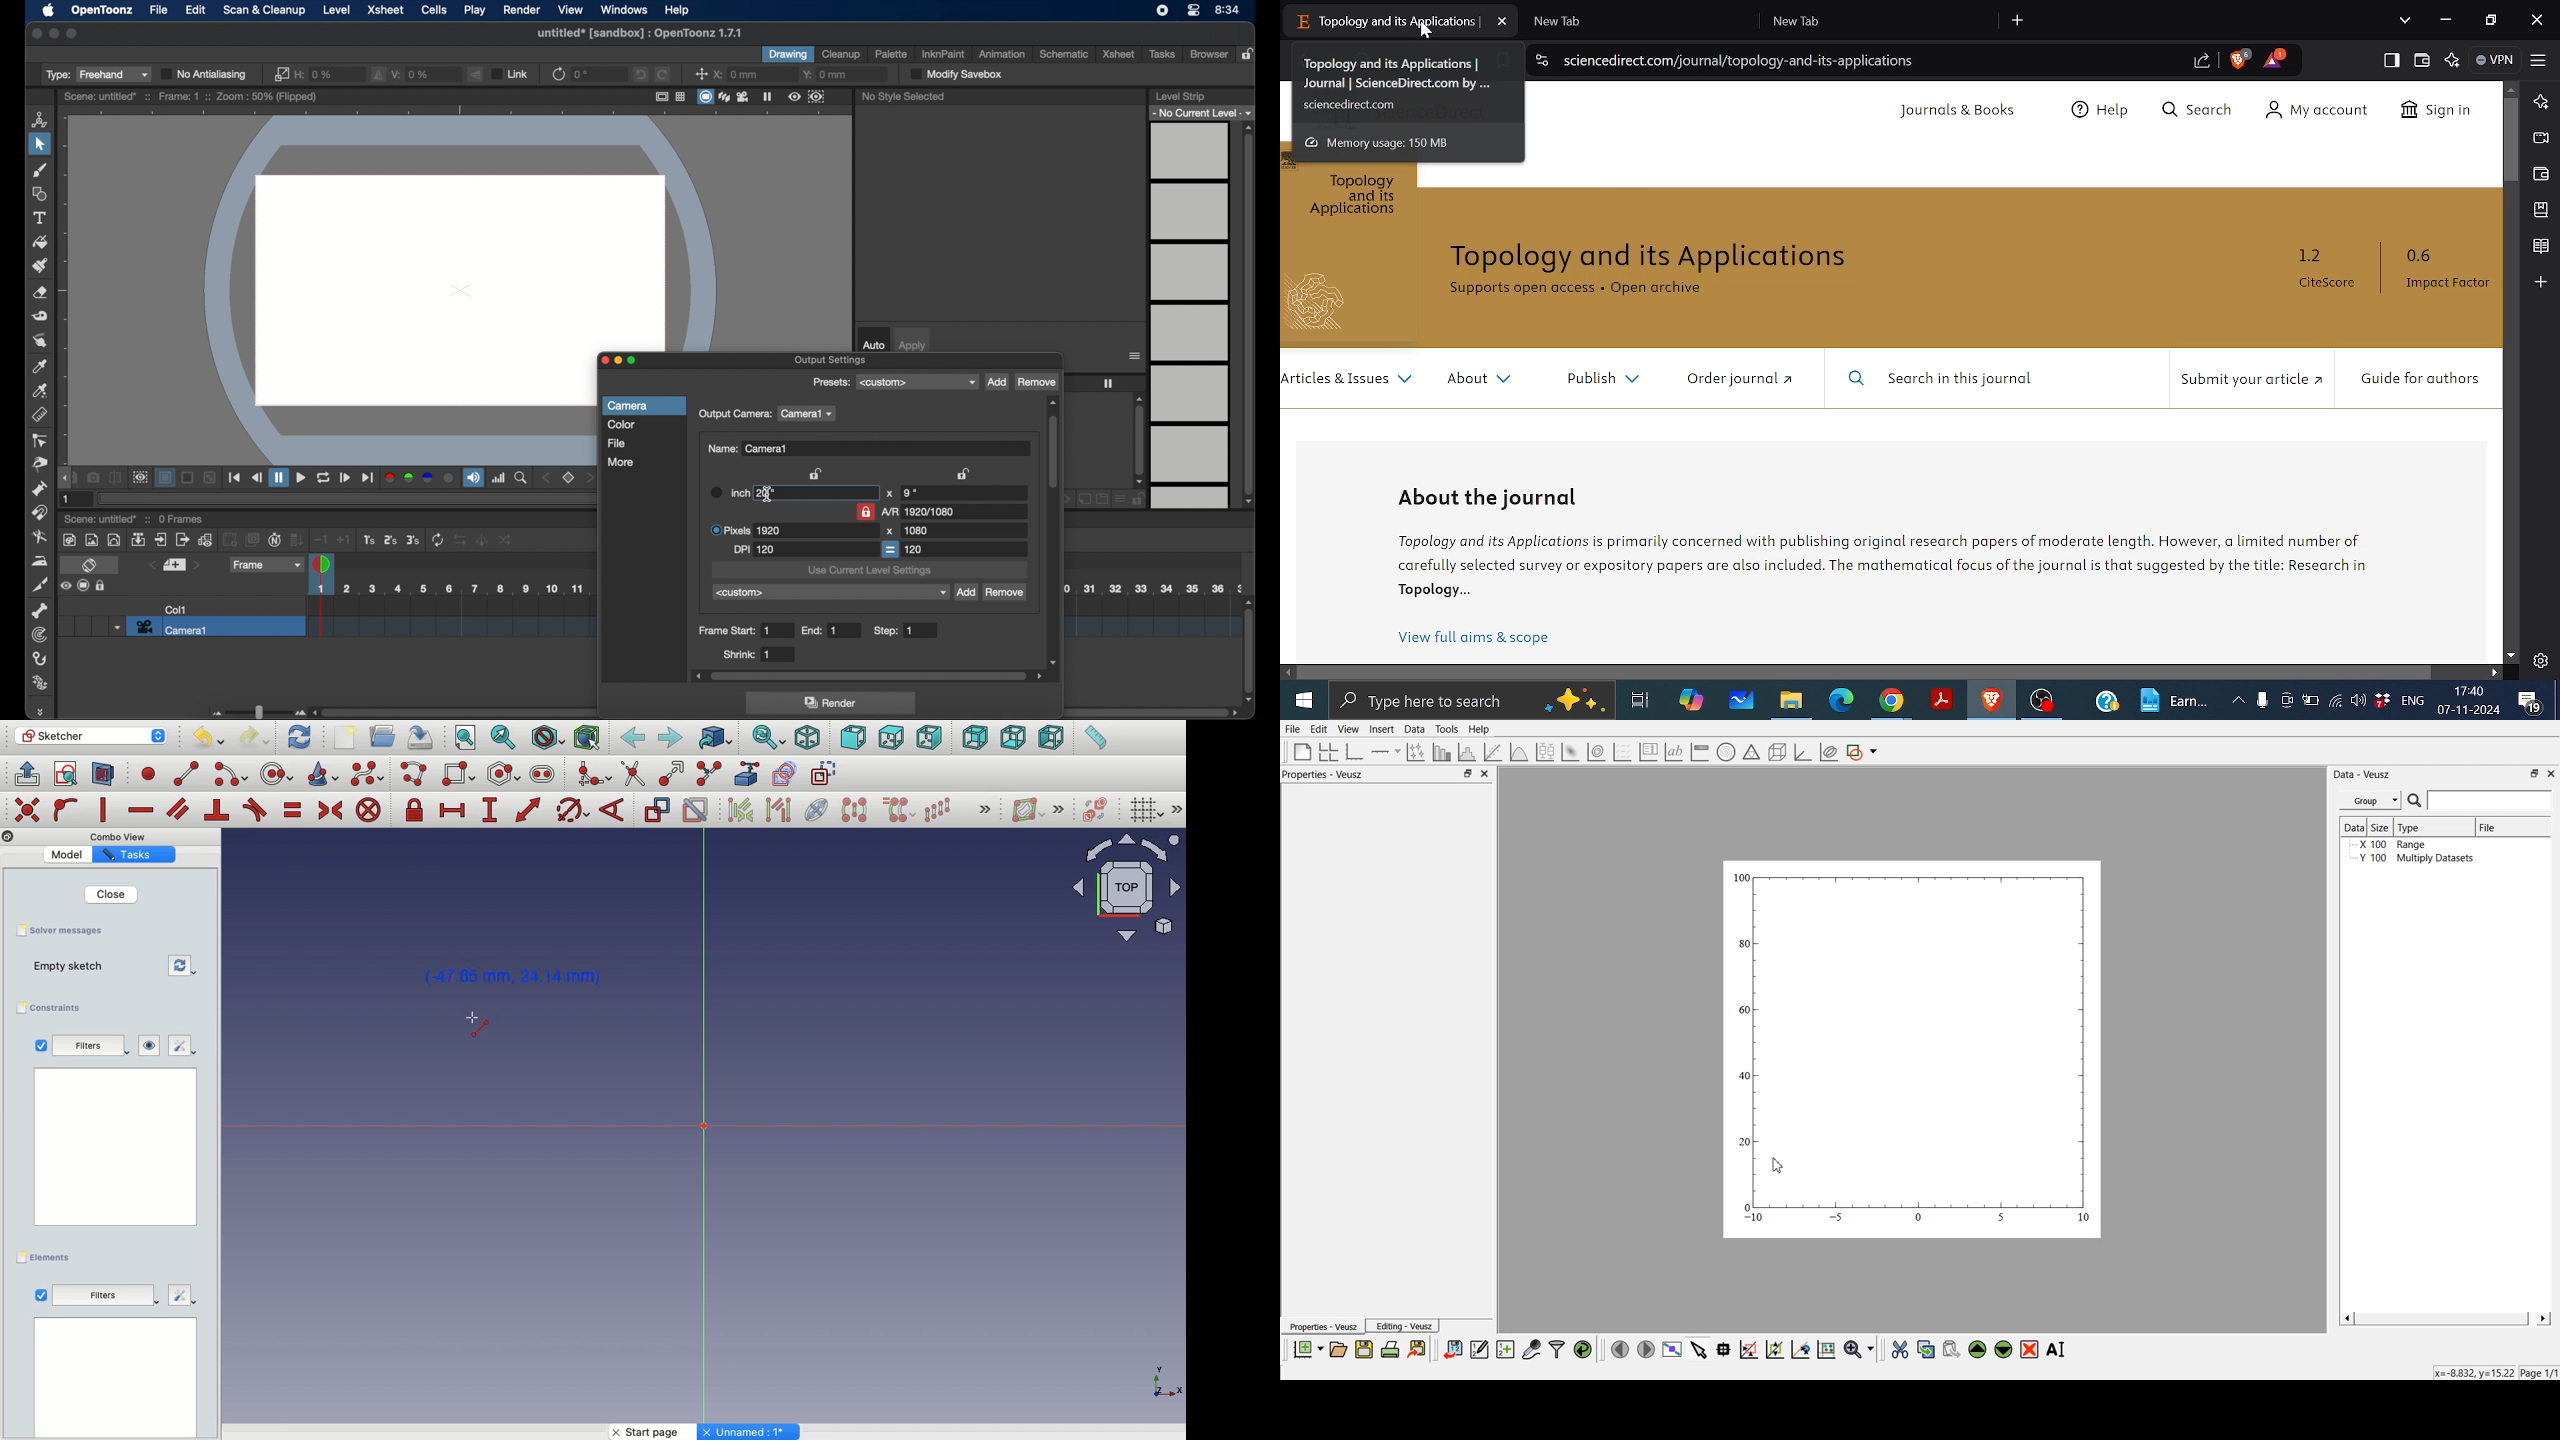 The width and height of the screenshot is (2576, 1456). Describe the element at coordinates (315, 73) in the screenshot. I see `h` at that location.